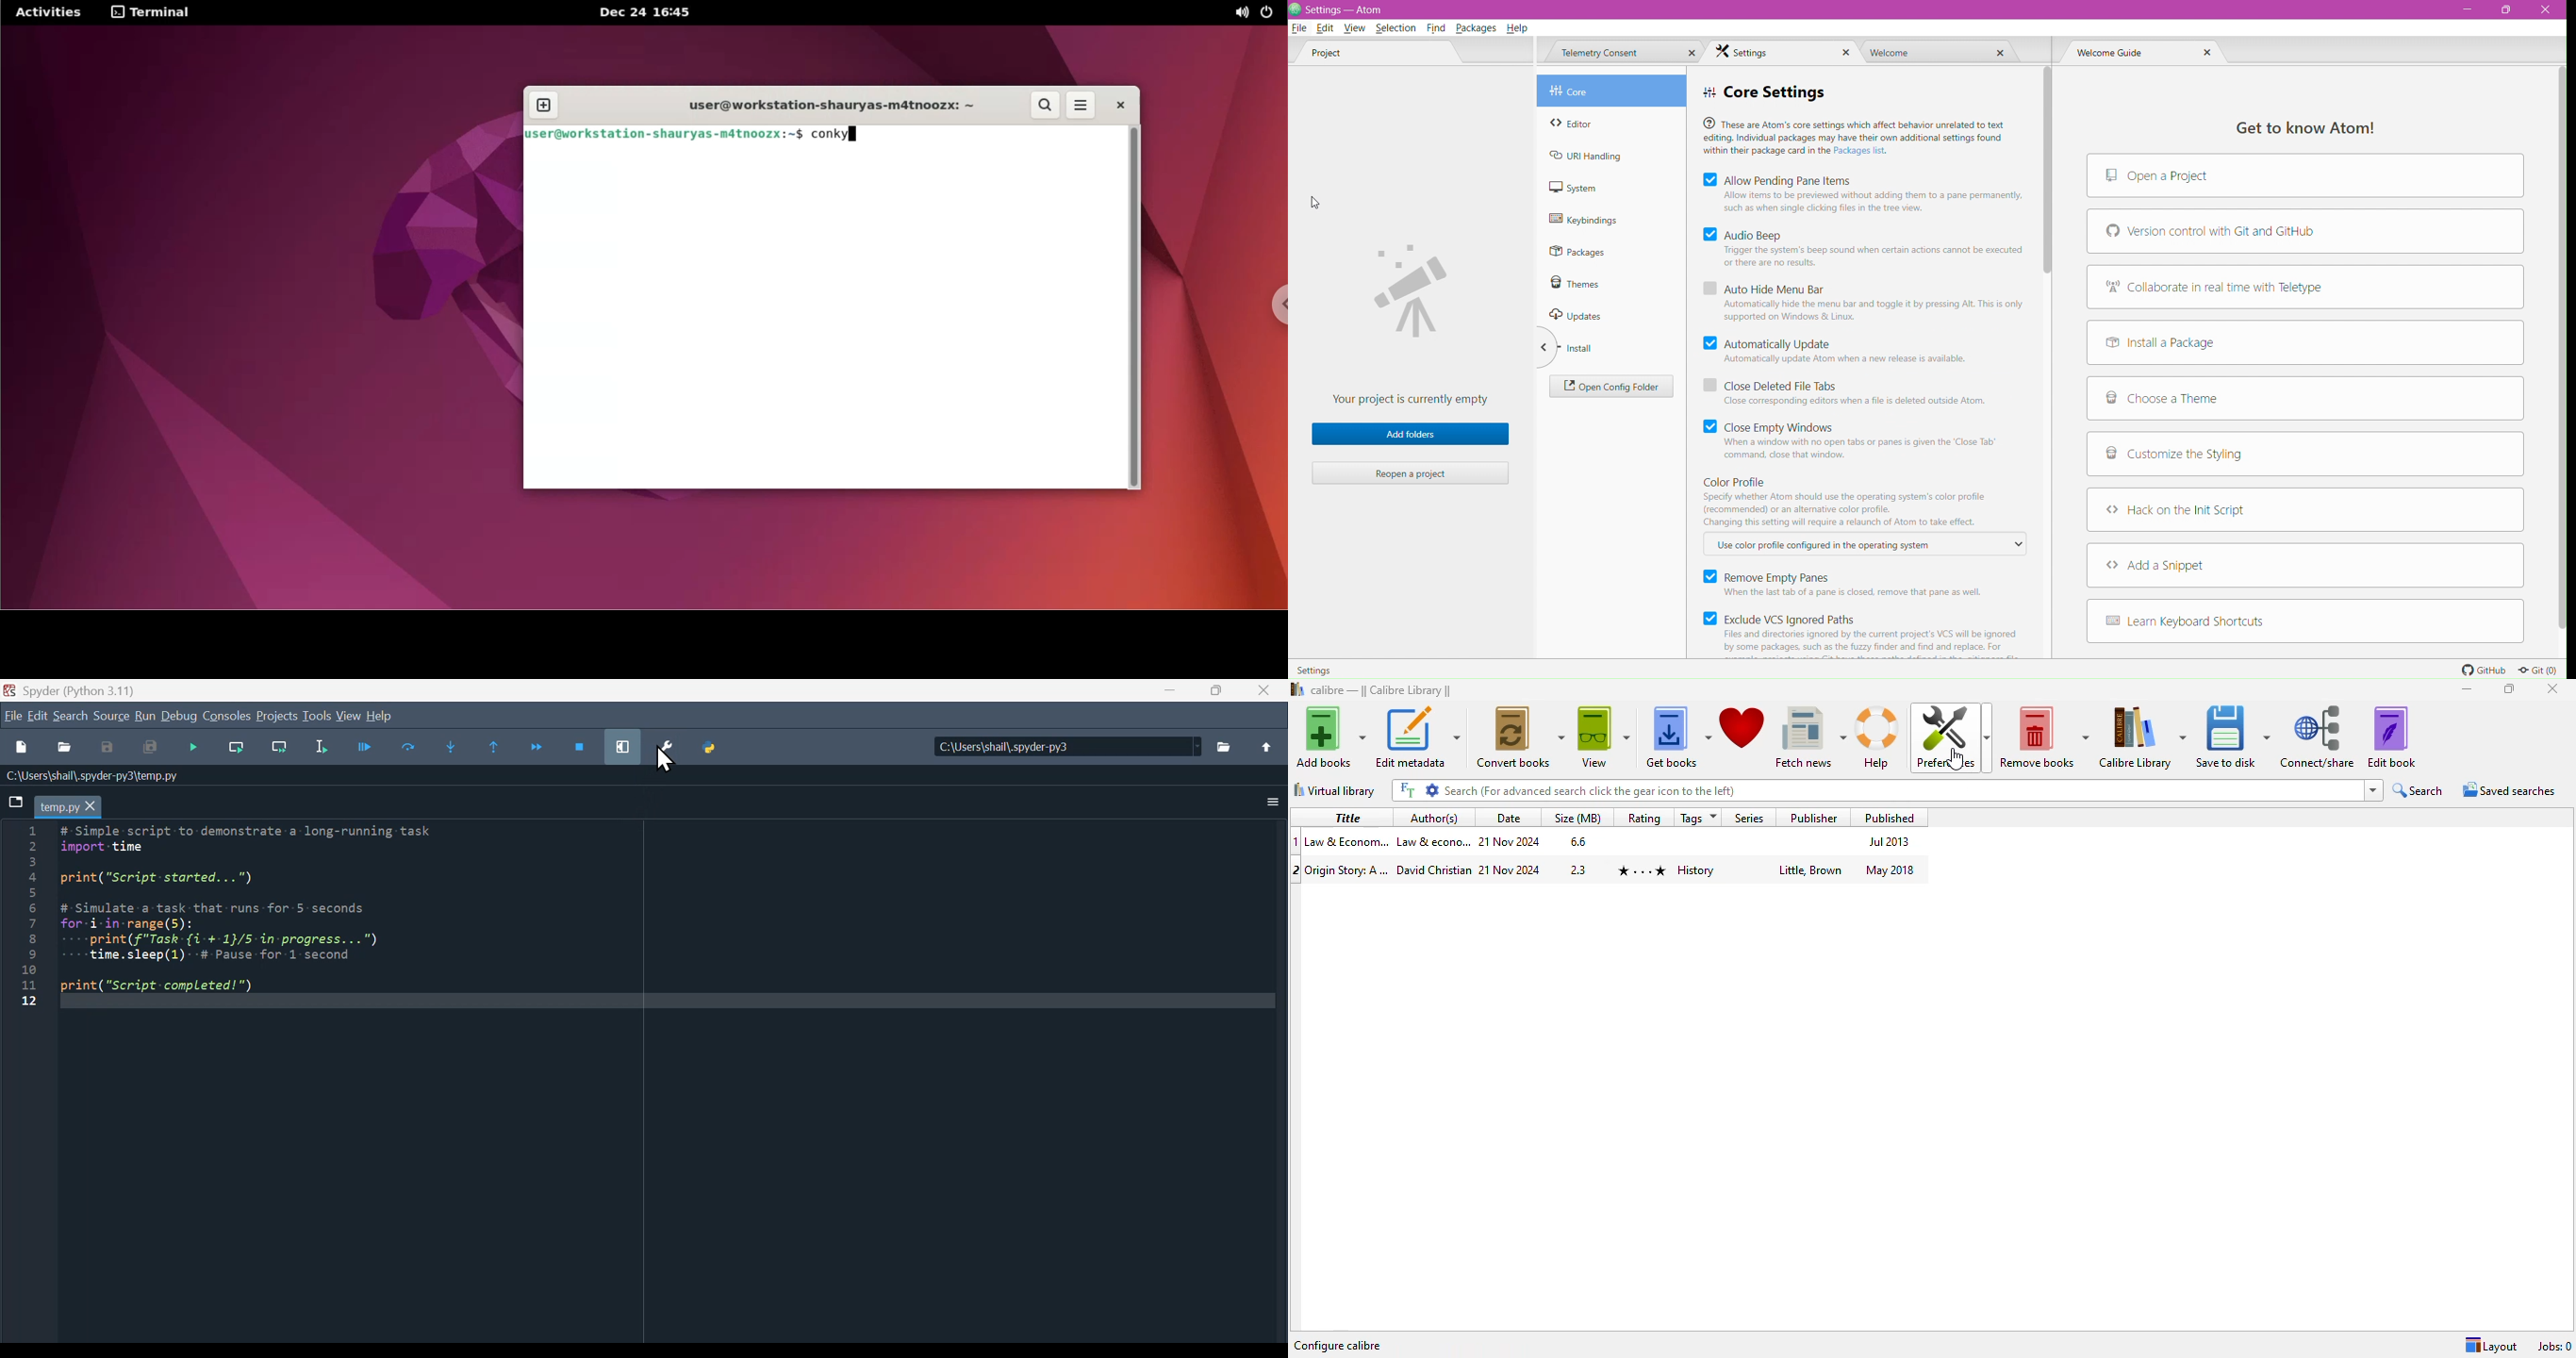  Describe the element at coordinates (2232, 737) in the screenshot. I see `save to disk` at that location.